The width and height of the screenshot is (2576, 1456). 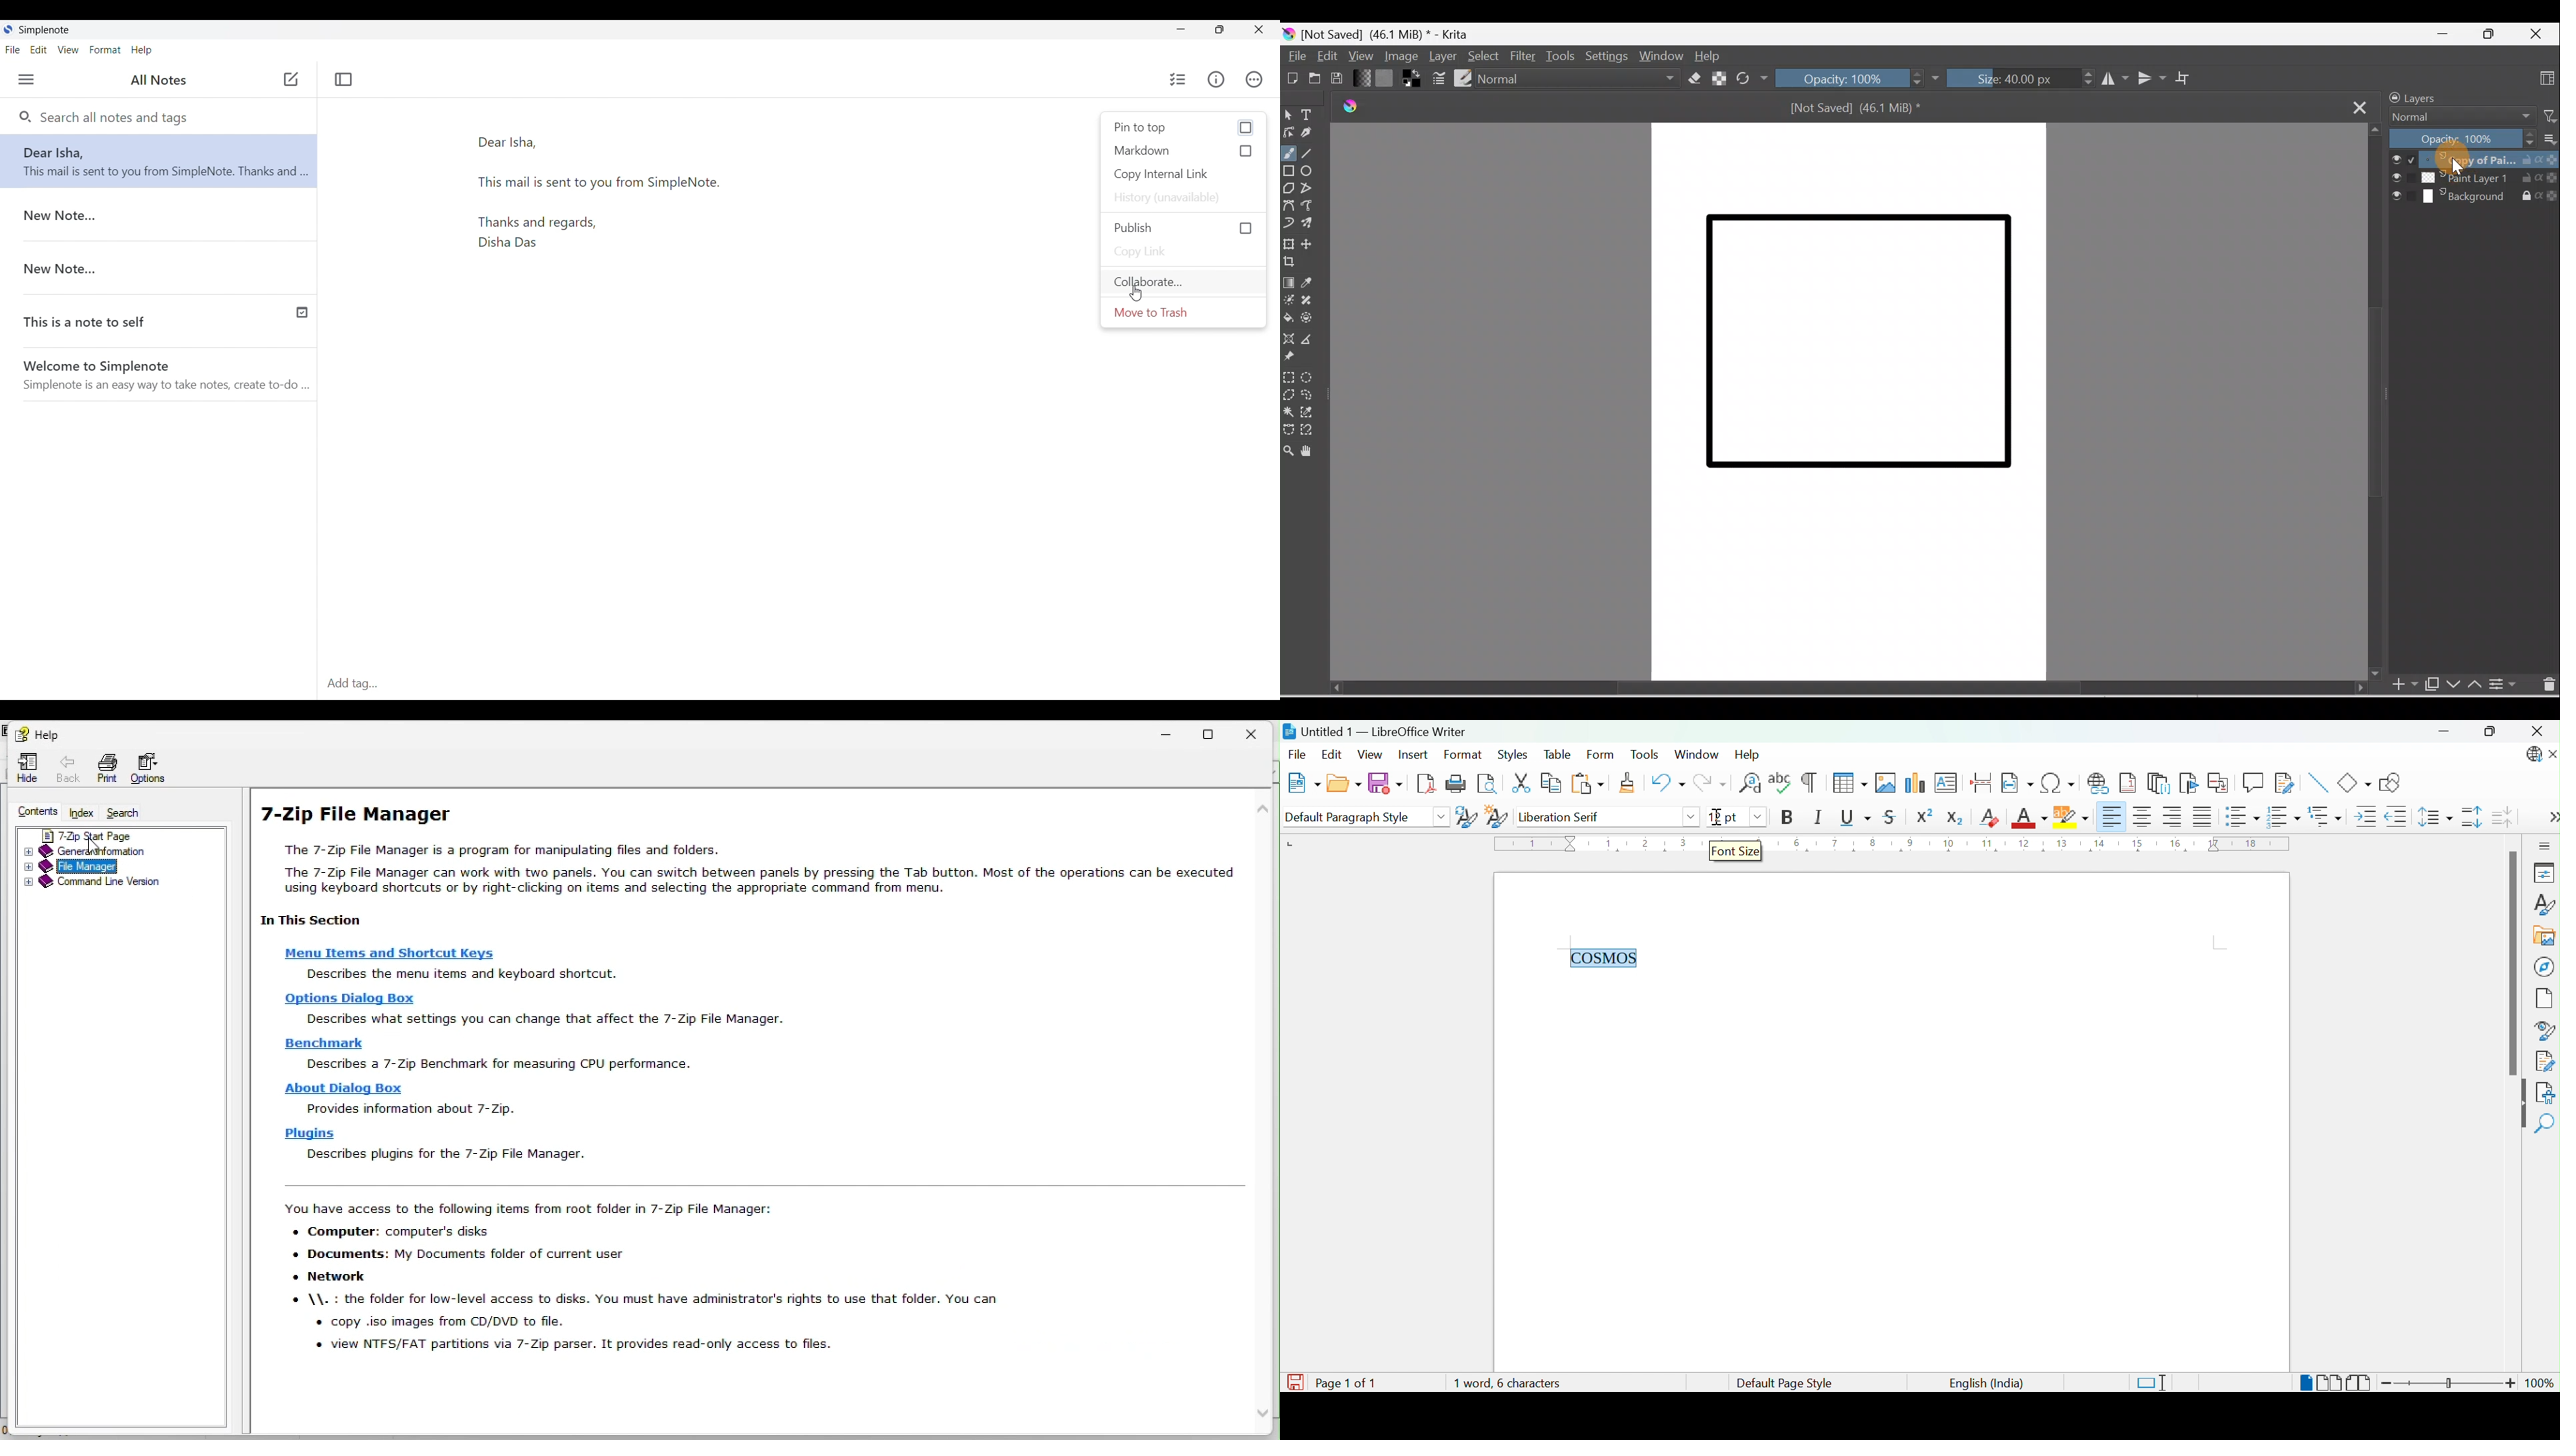 What do you see at coordinates (1289, 154) in the screenshot?
I see `Freehand brush tool` at bounding box center [1289, 154].